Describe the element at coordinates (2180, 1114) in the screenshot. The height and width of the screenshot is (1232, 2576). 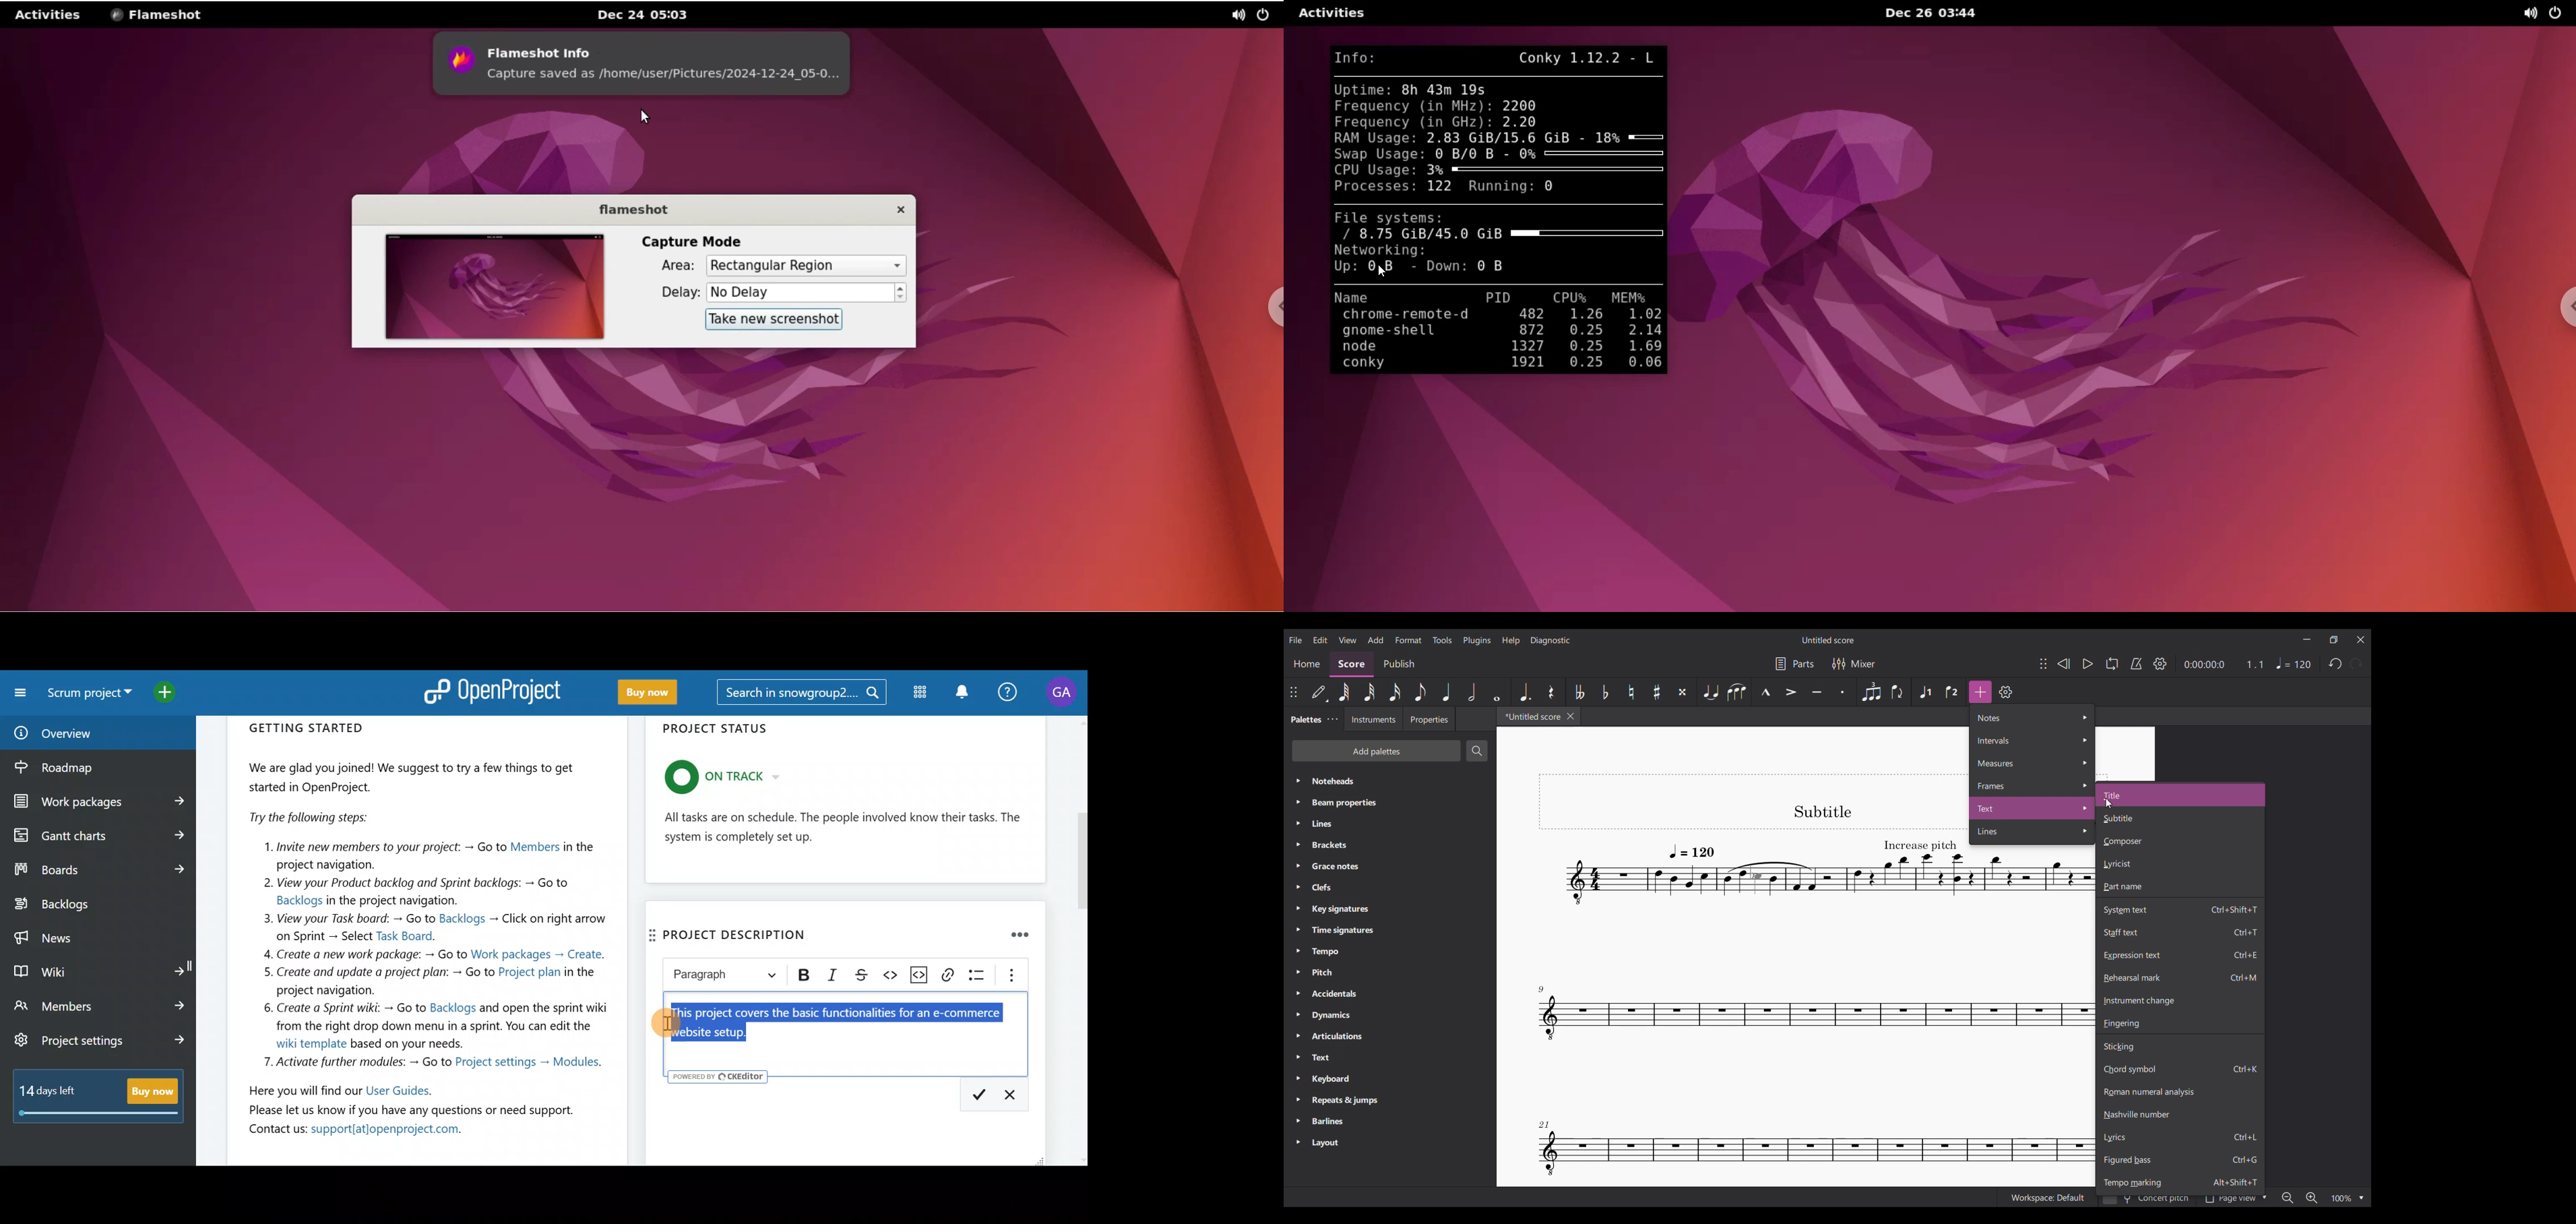
I see `Nashville number` at that location.